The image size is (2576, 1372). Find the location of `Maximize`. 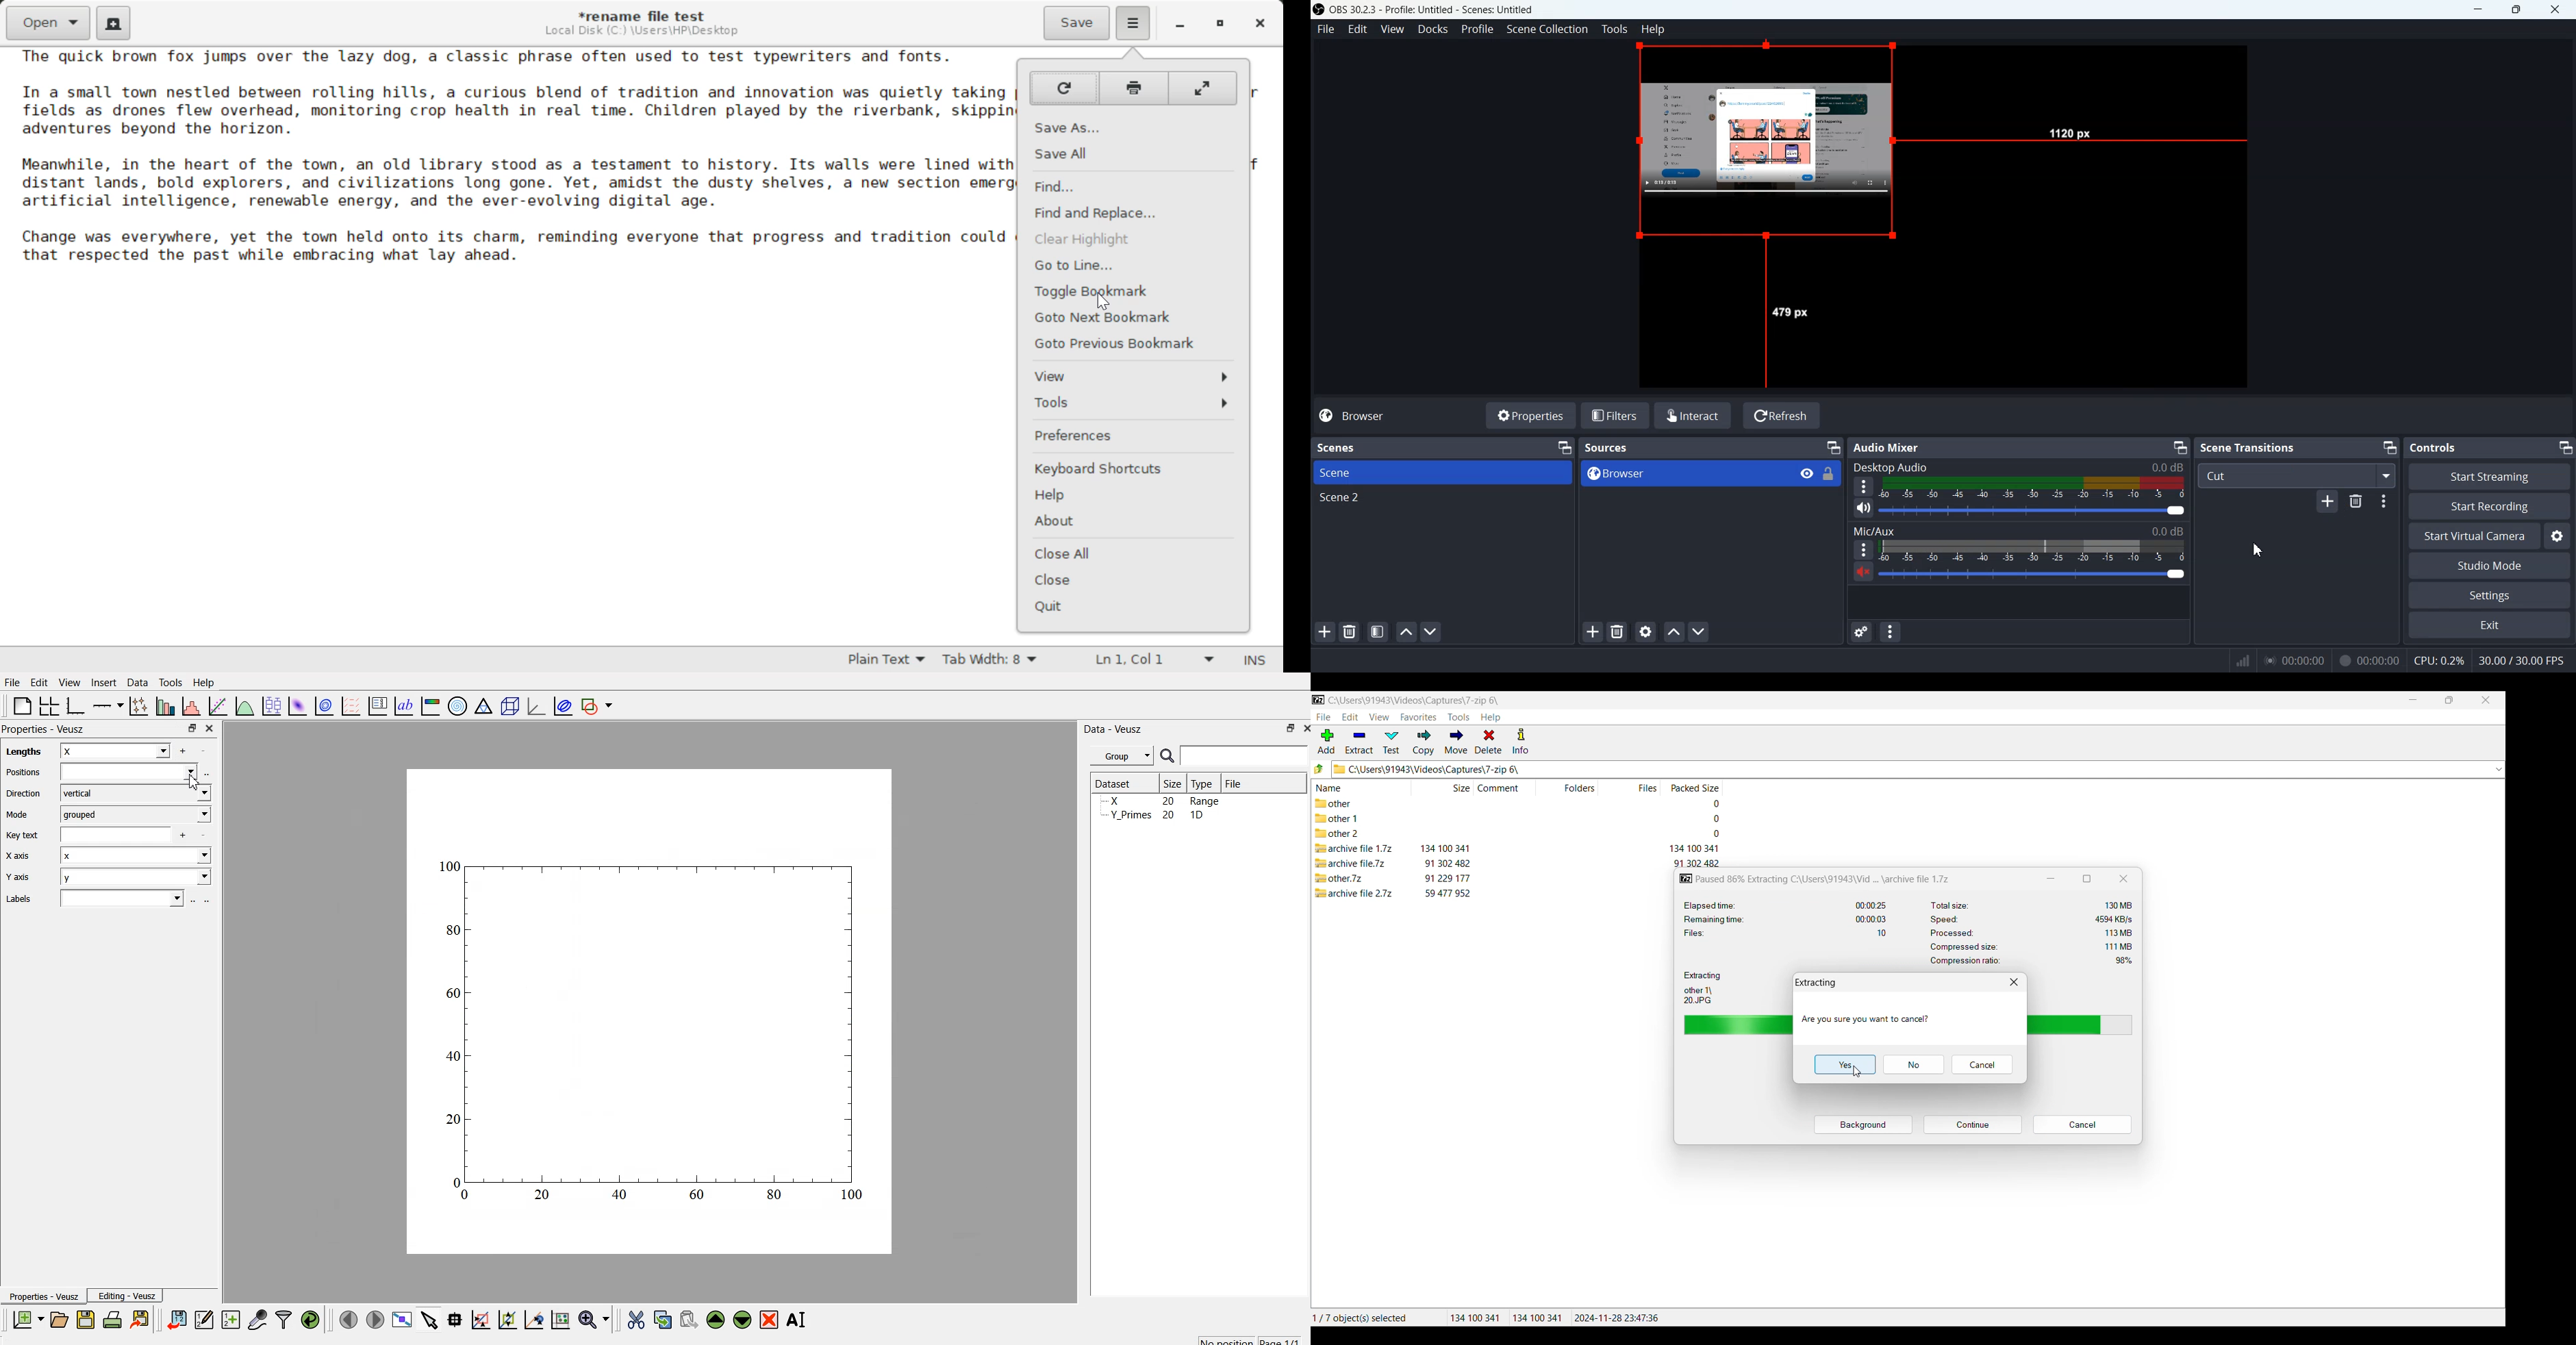

Maximize is located at coordinates (2516, 9).